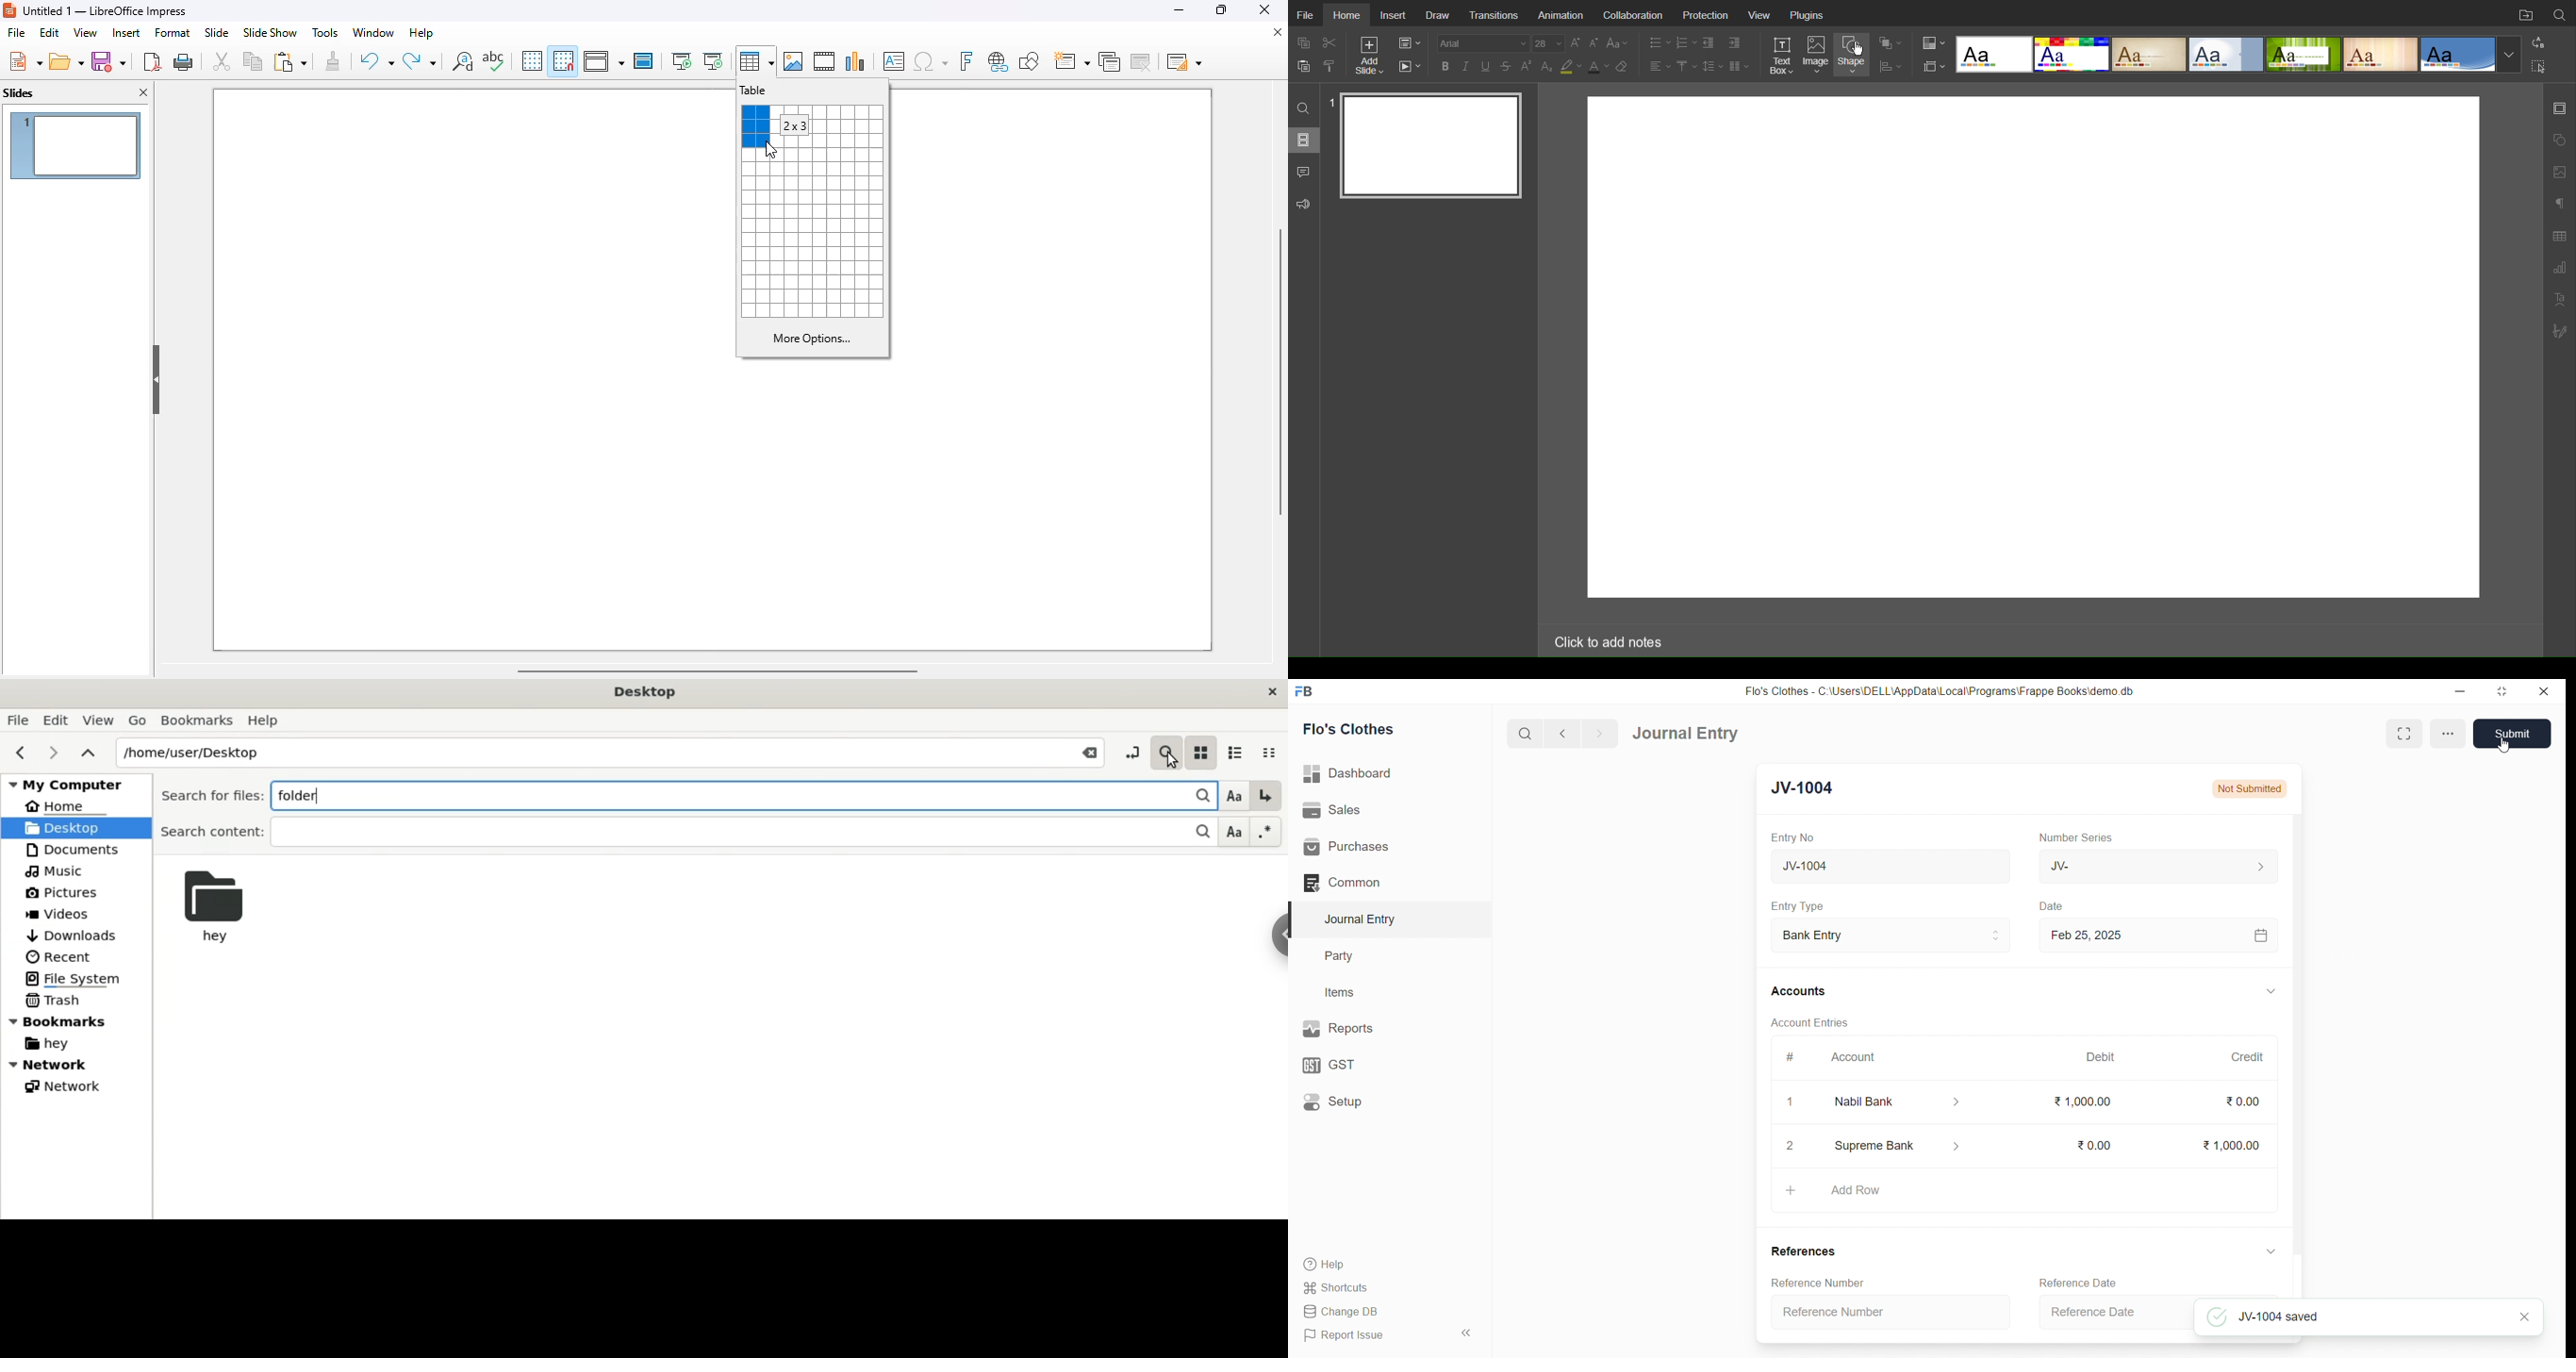 Image resolution: width=2576 pixels, height=1372 pixels. I want to click on Draw, so click(1439, 13).